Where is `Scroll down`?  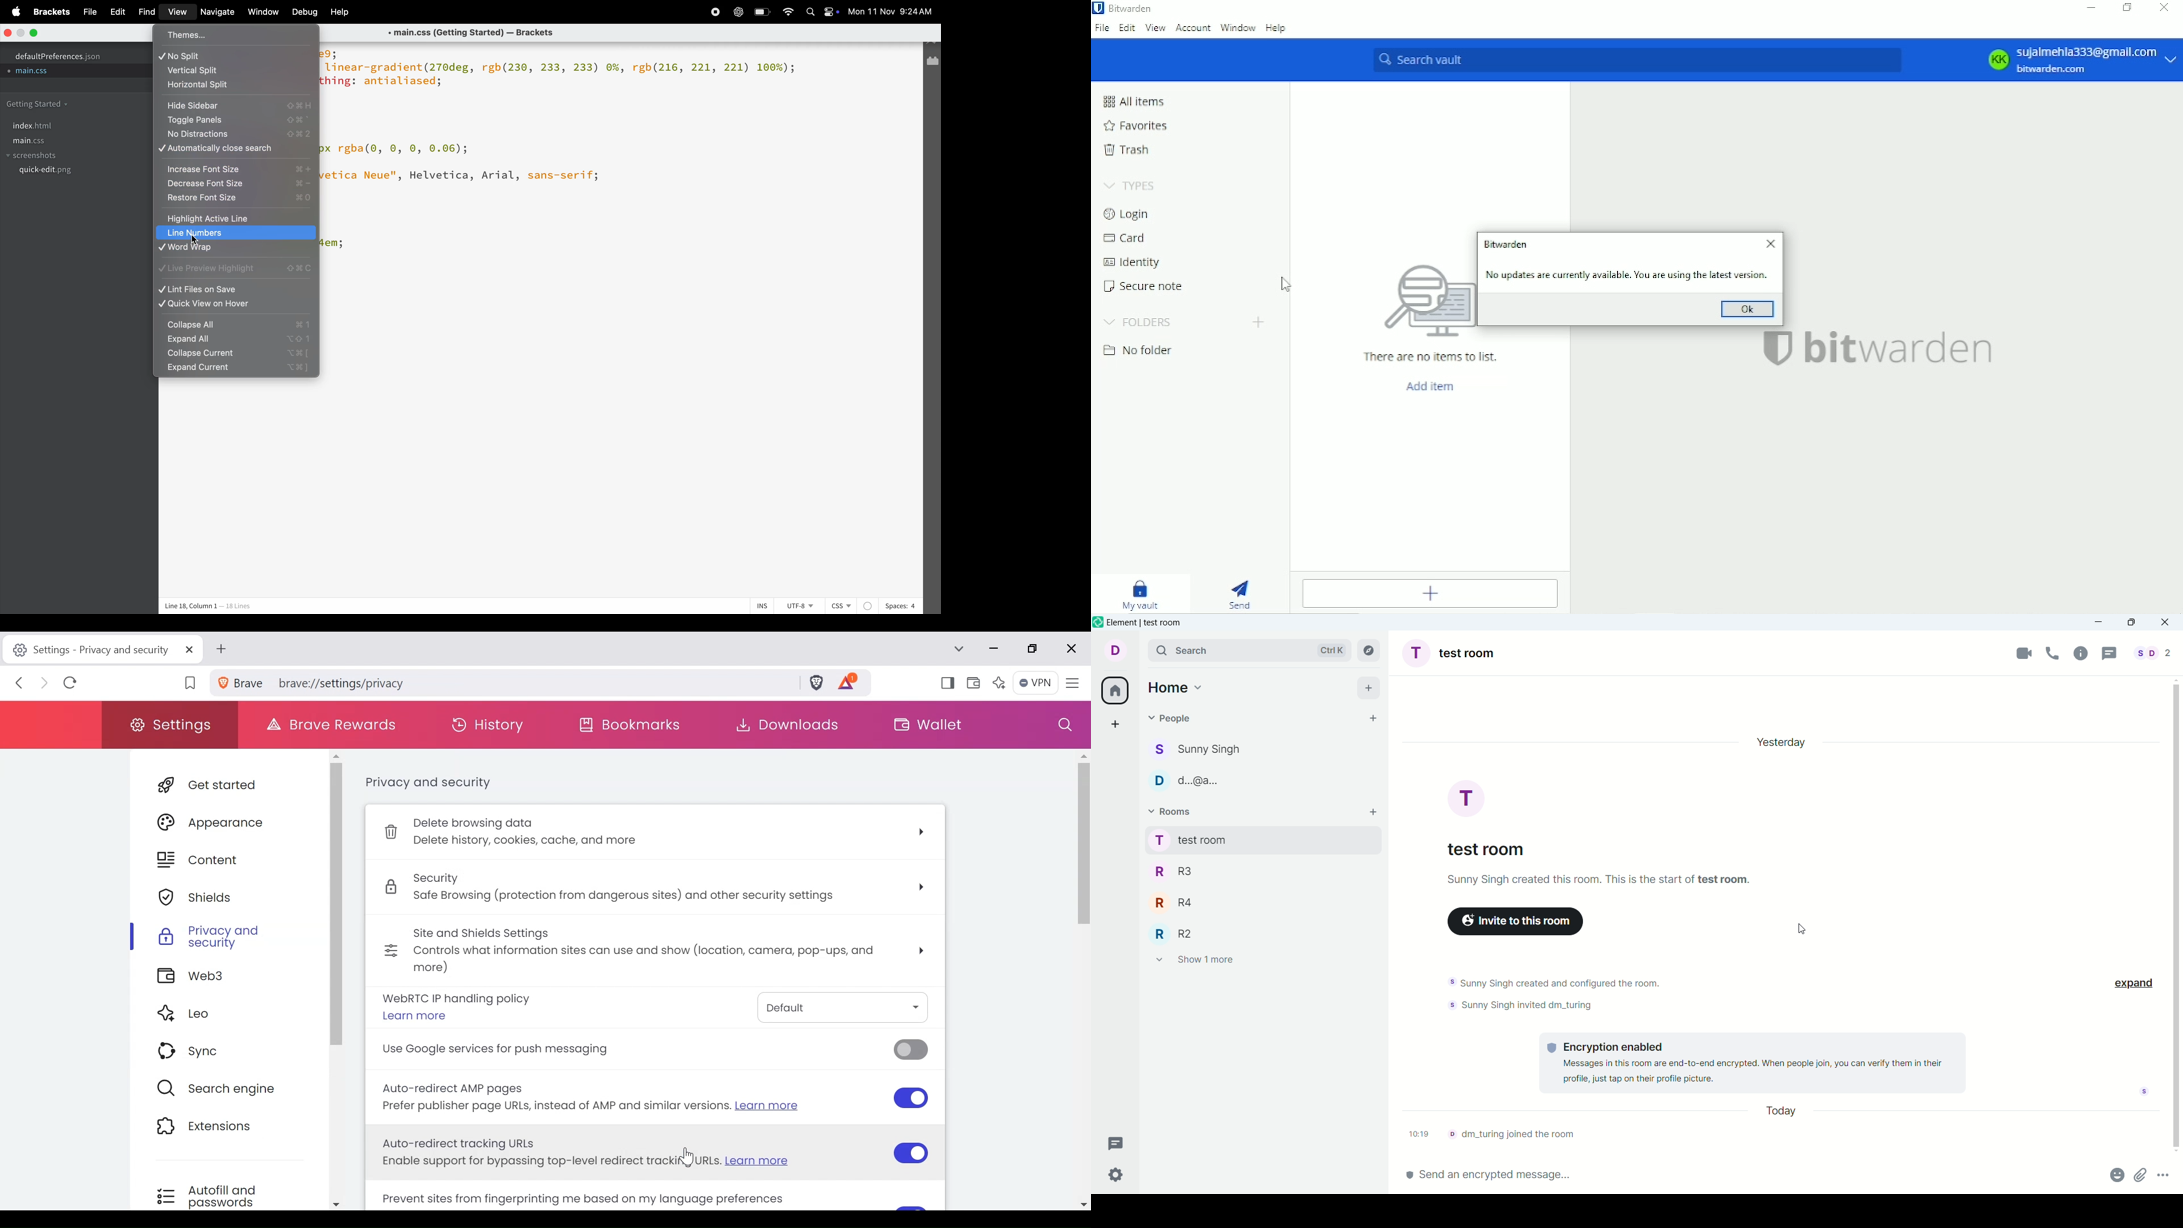 Scroll down is located at coordinates (1085, 1204).